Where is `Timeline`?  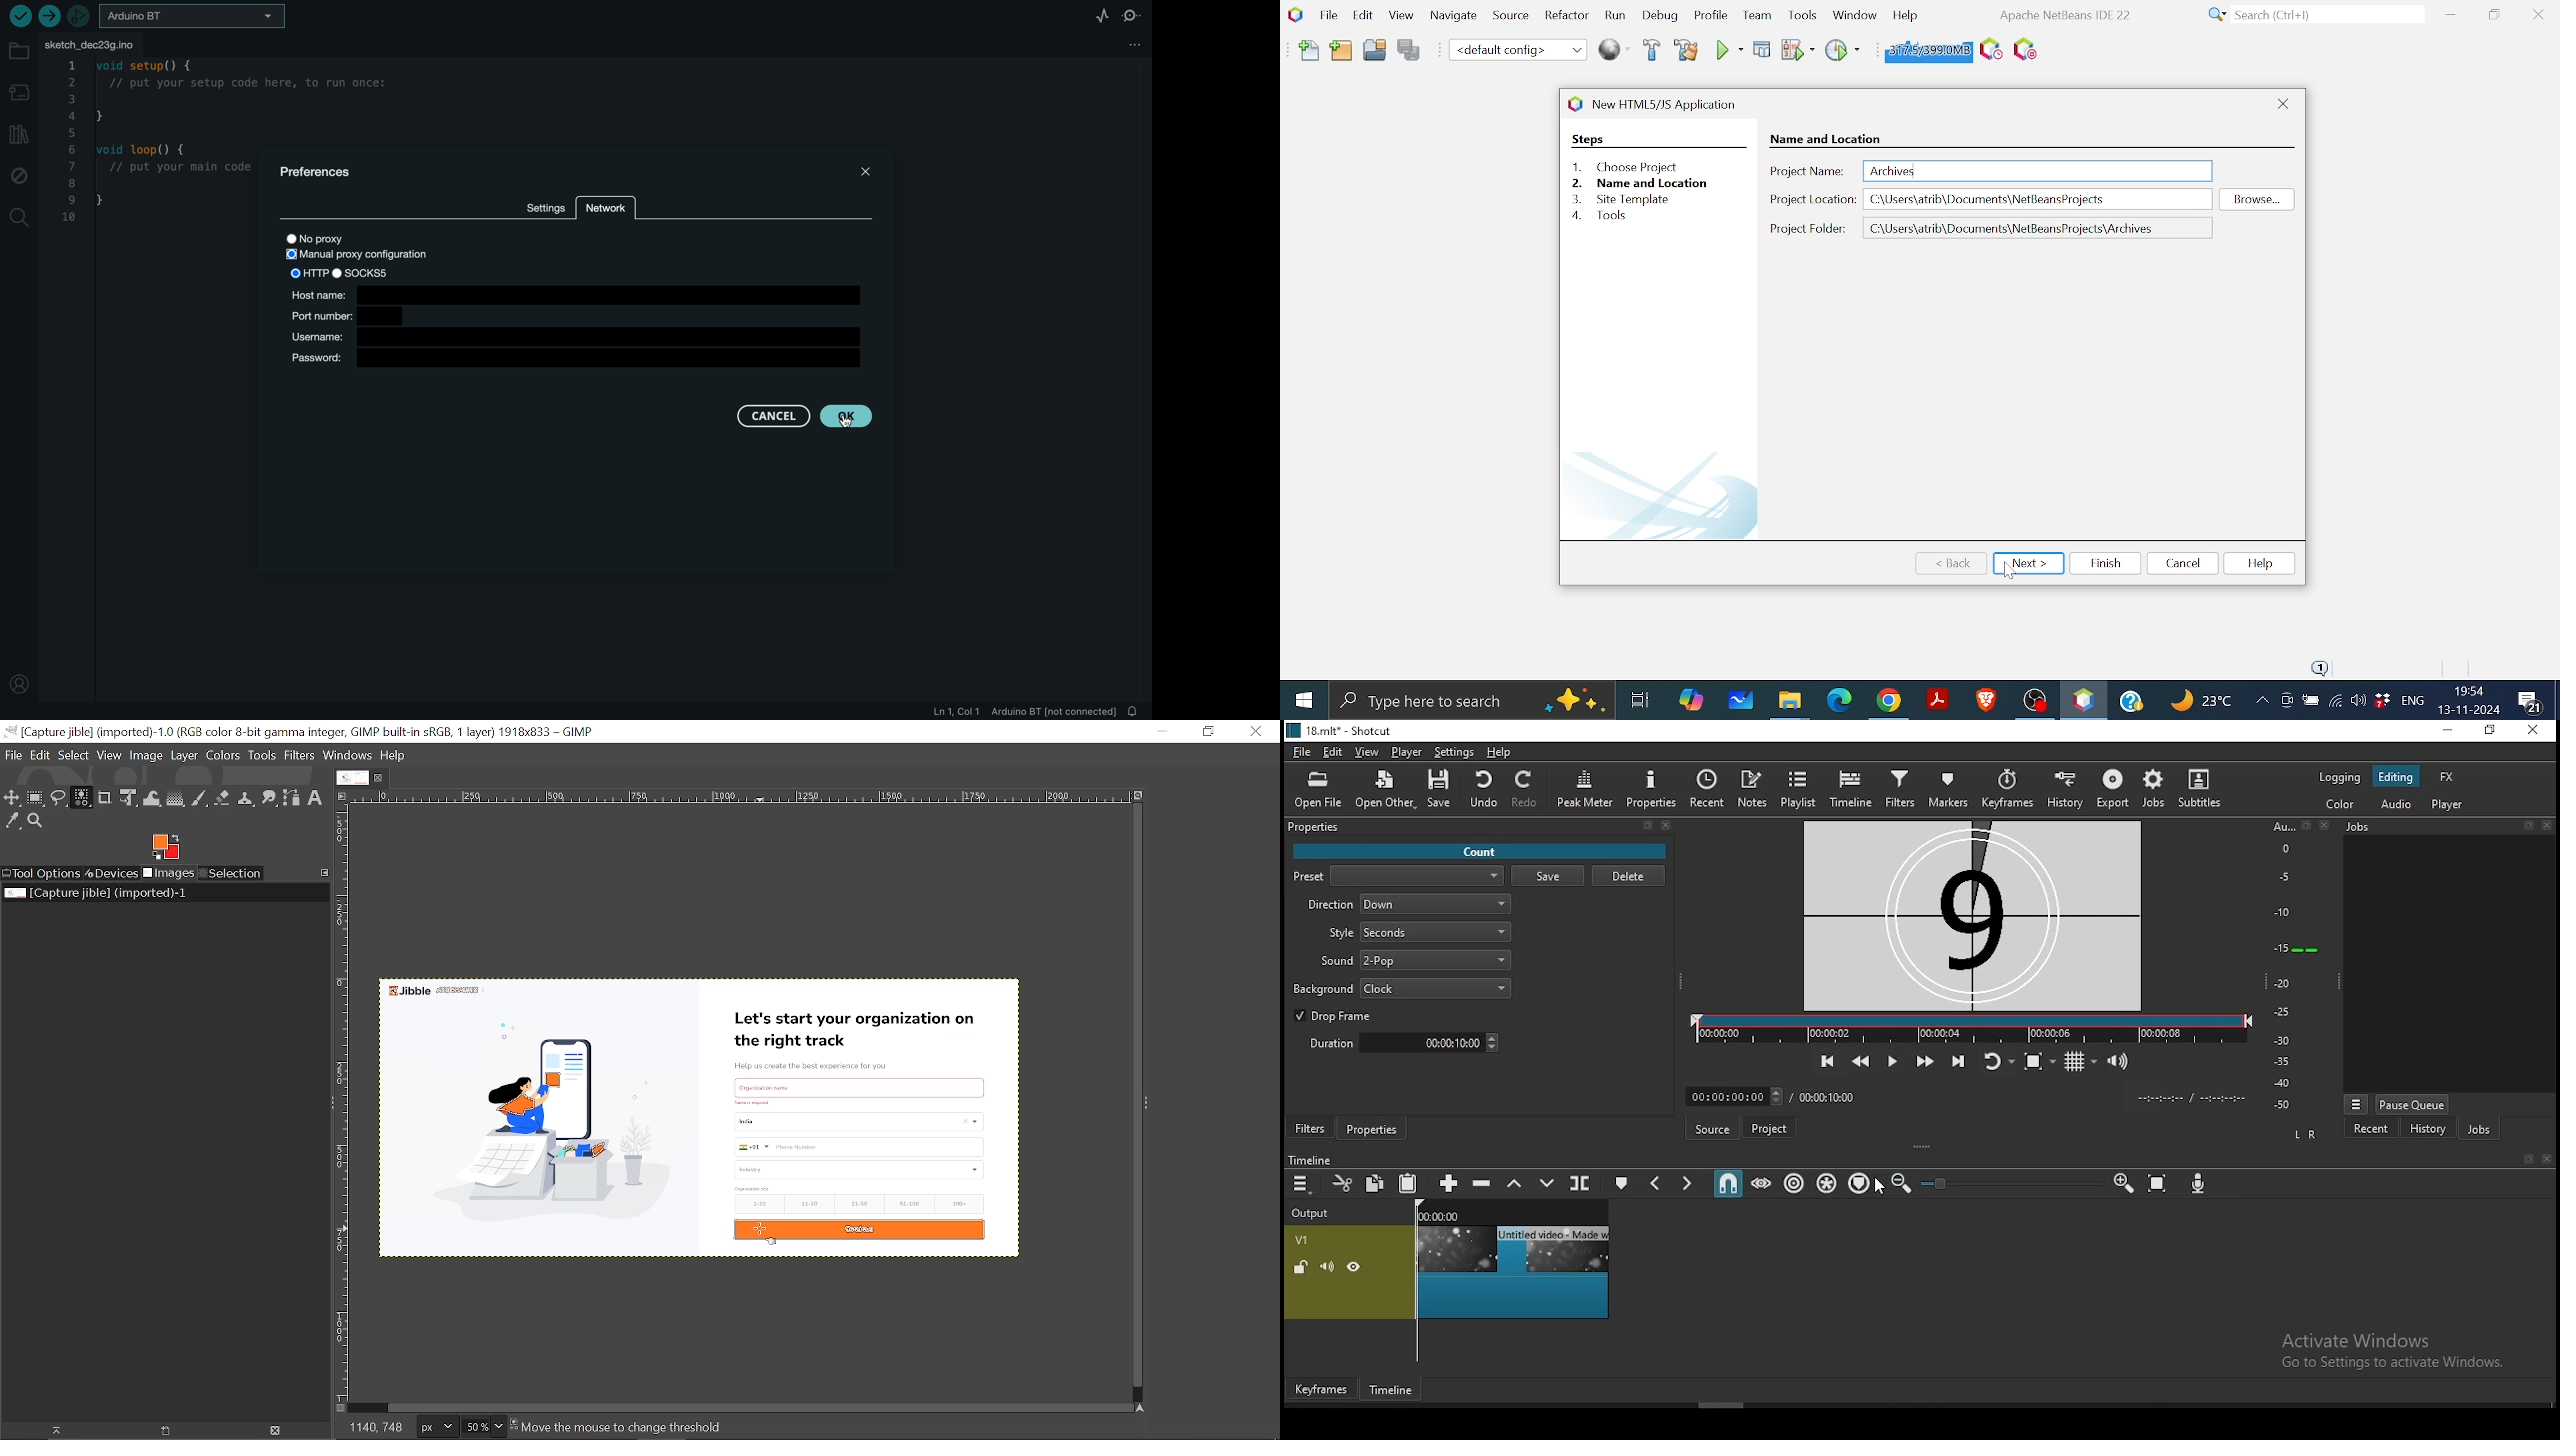
Timeline is located at coordinates (1389, 1389).